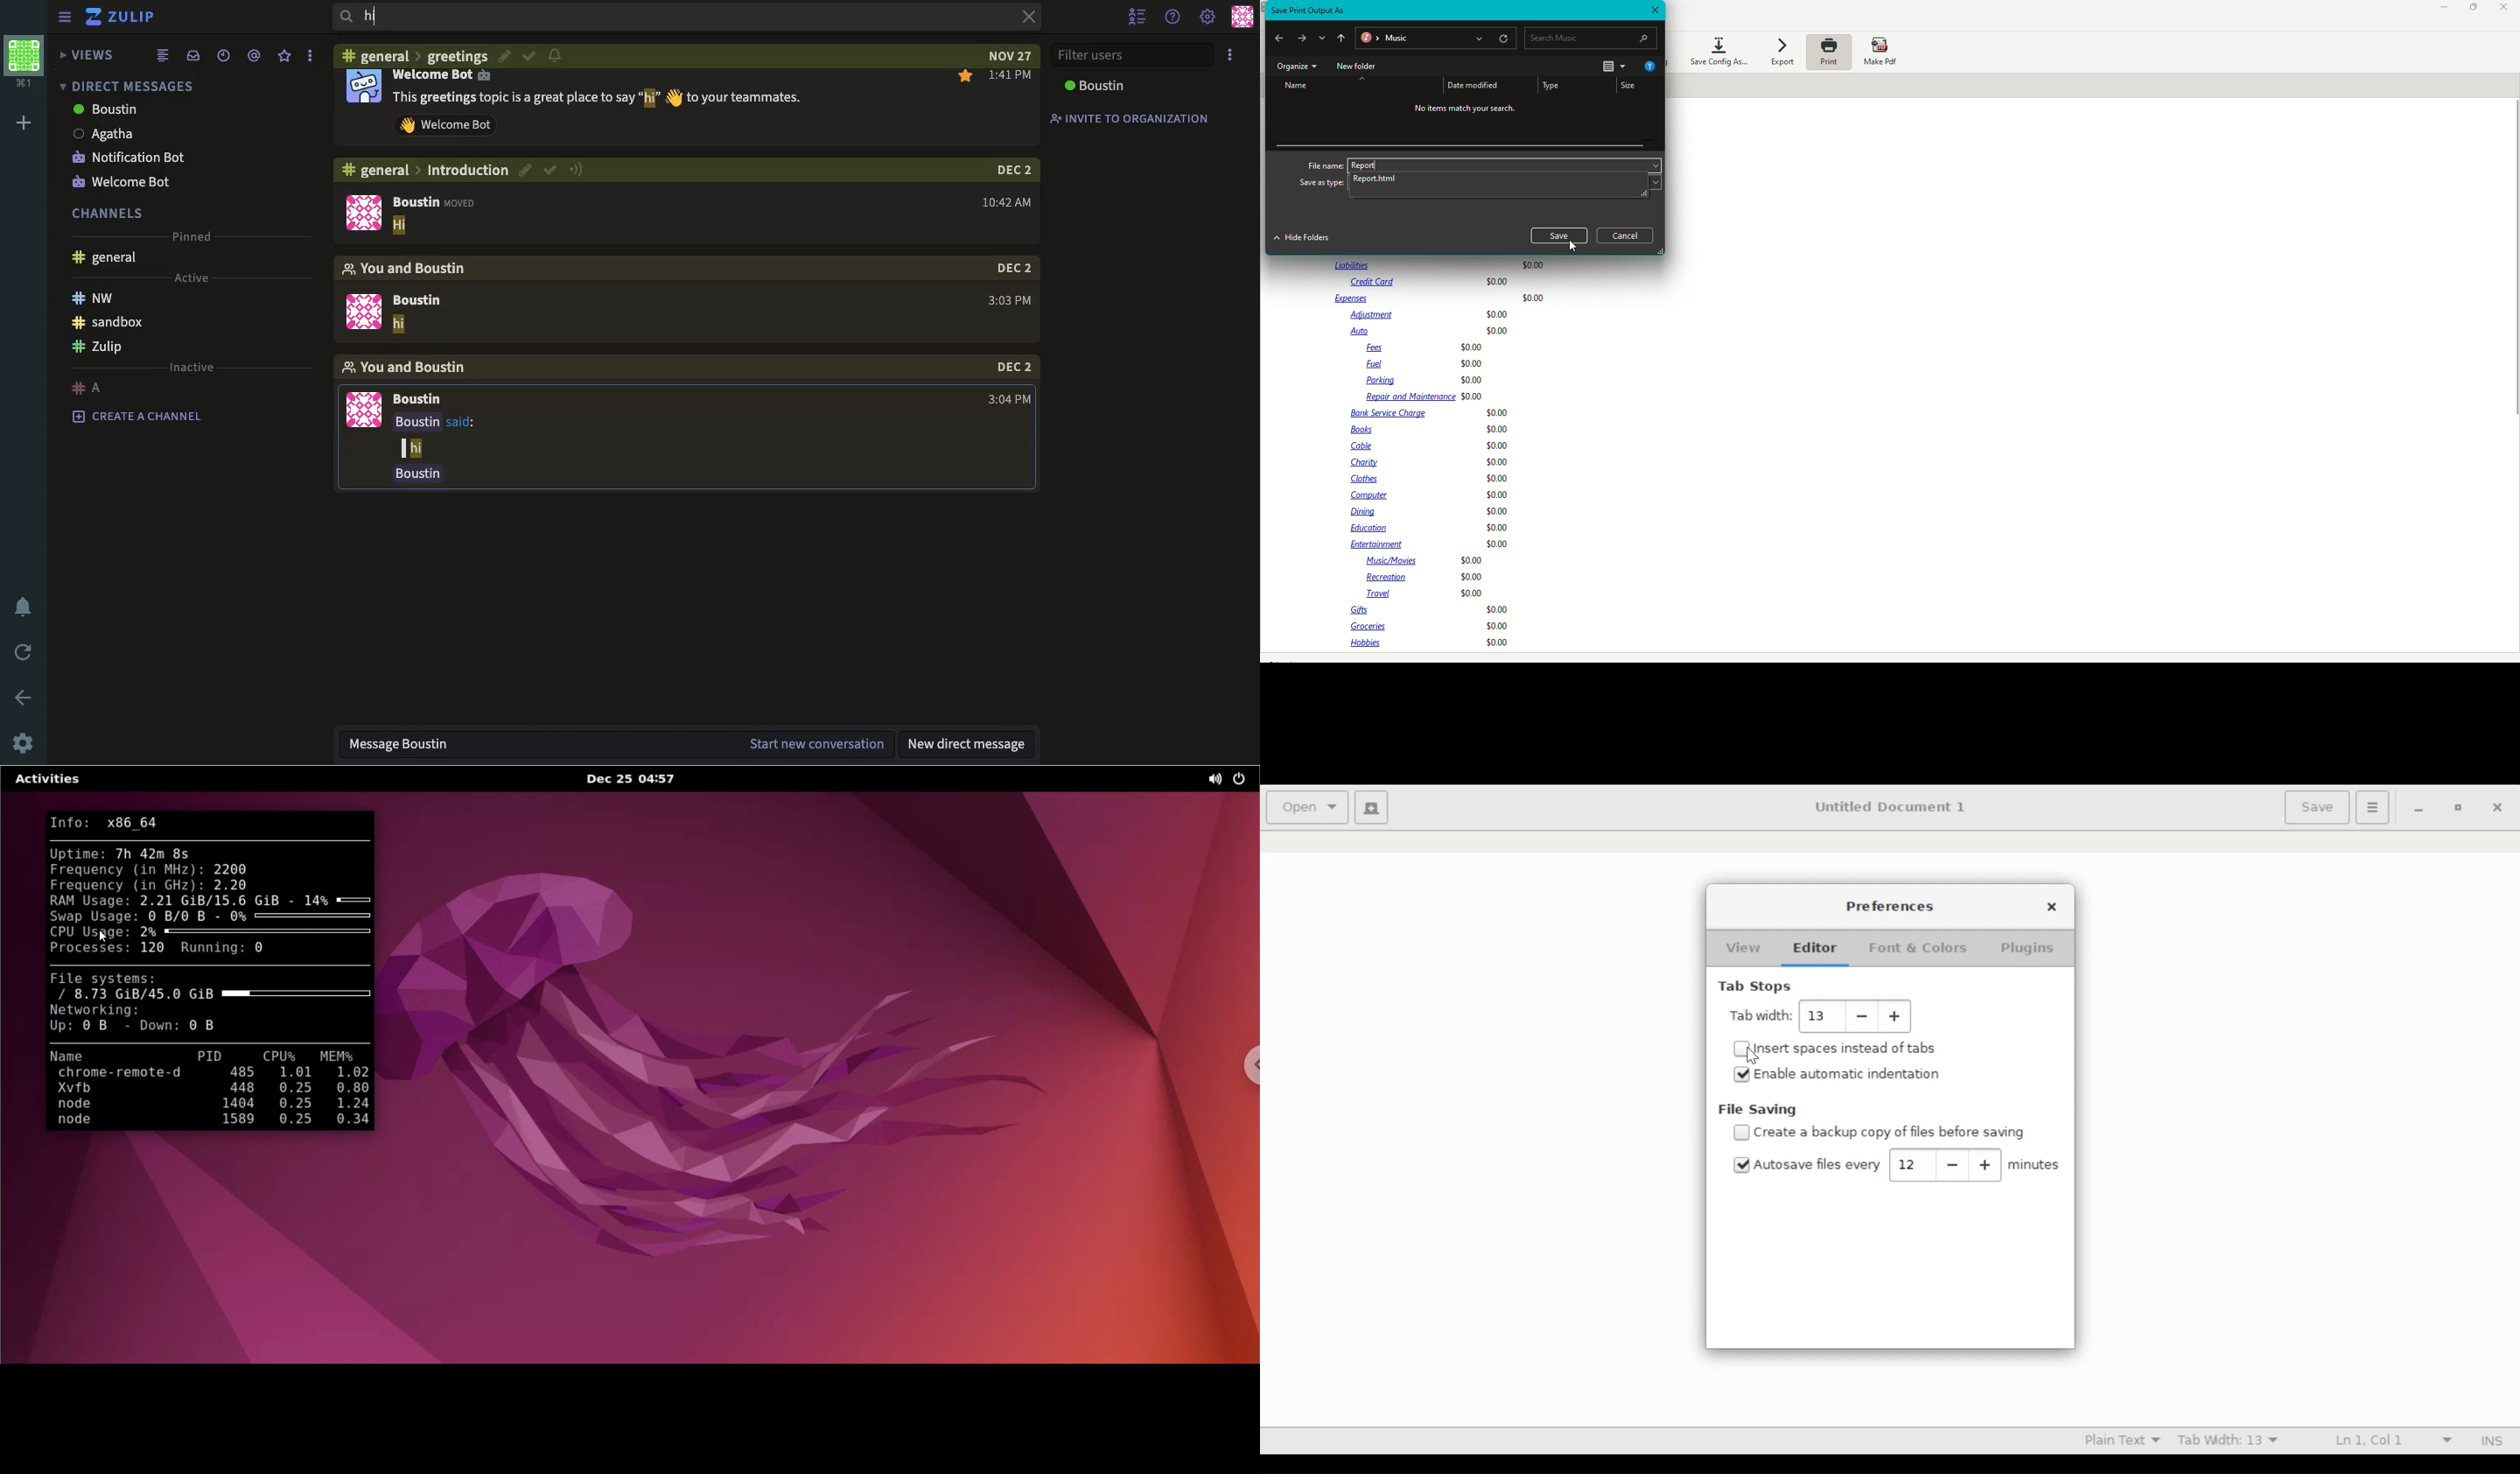 The image size is (2520, 1484). I want to click on 1:41PM, so click(998, 76).